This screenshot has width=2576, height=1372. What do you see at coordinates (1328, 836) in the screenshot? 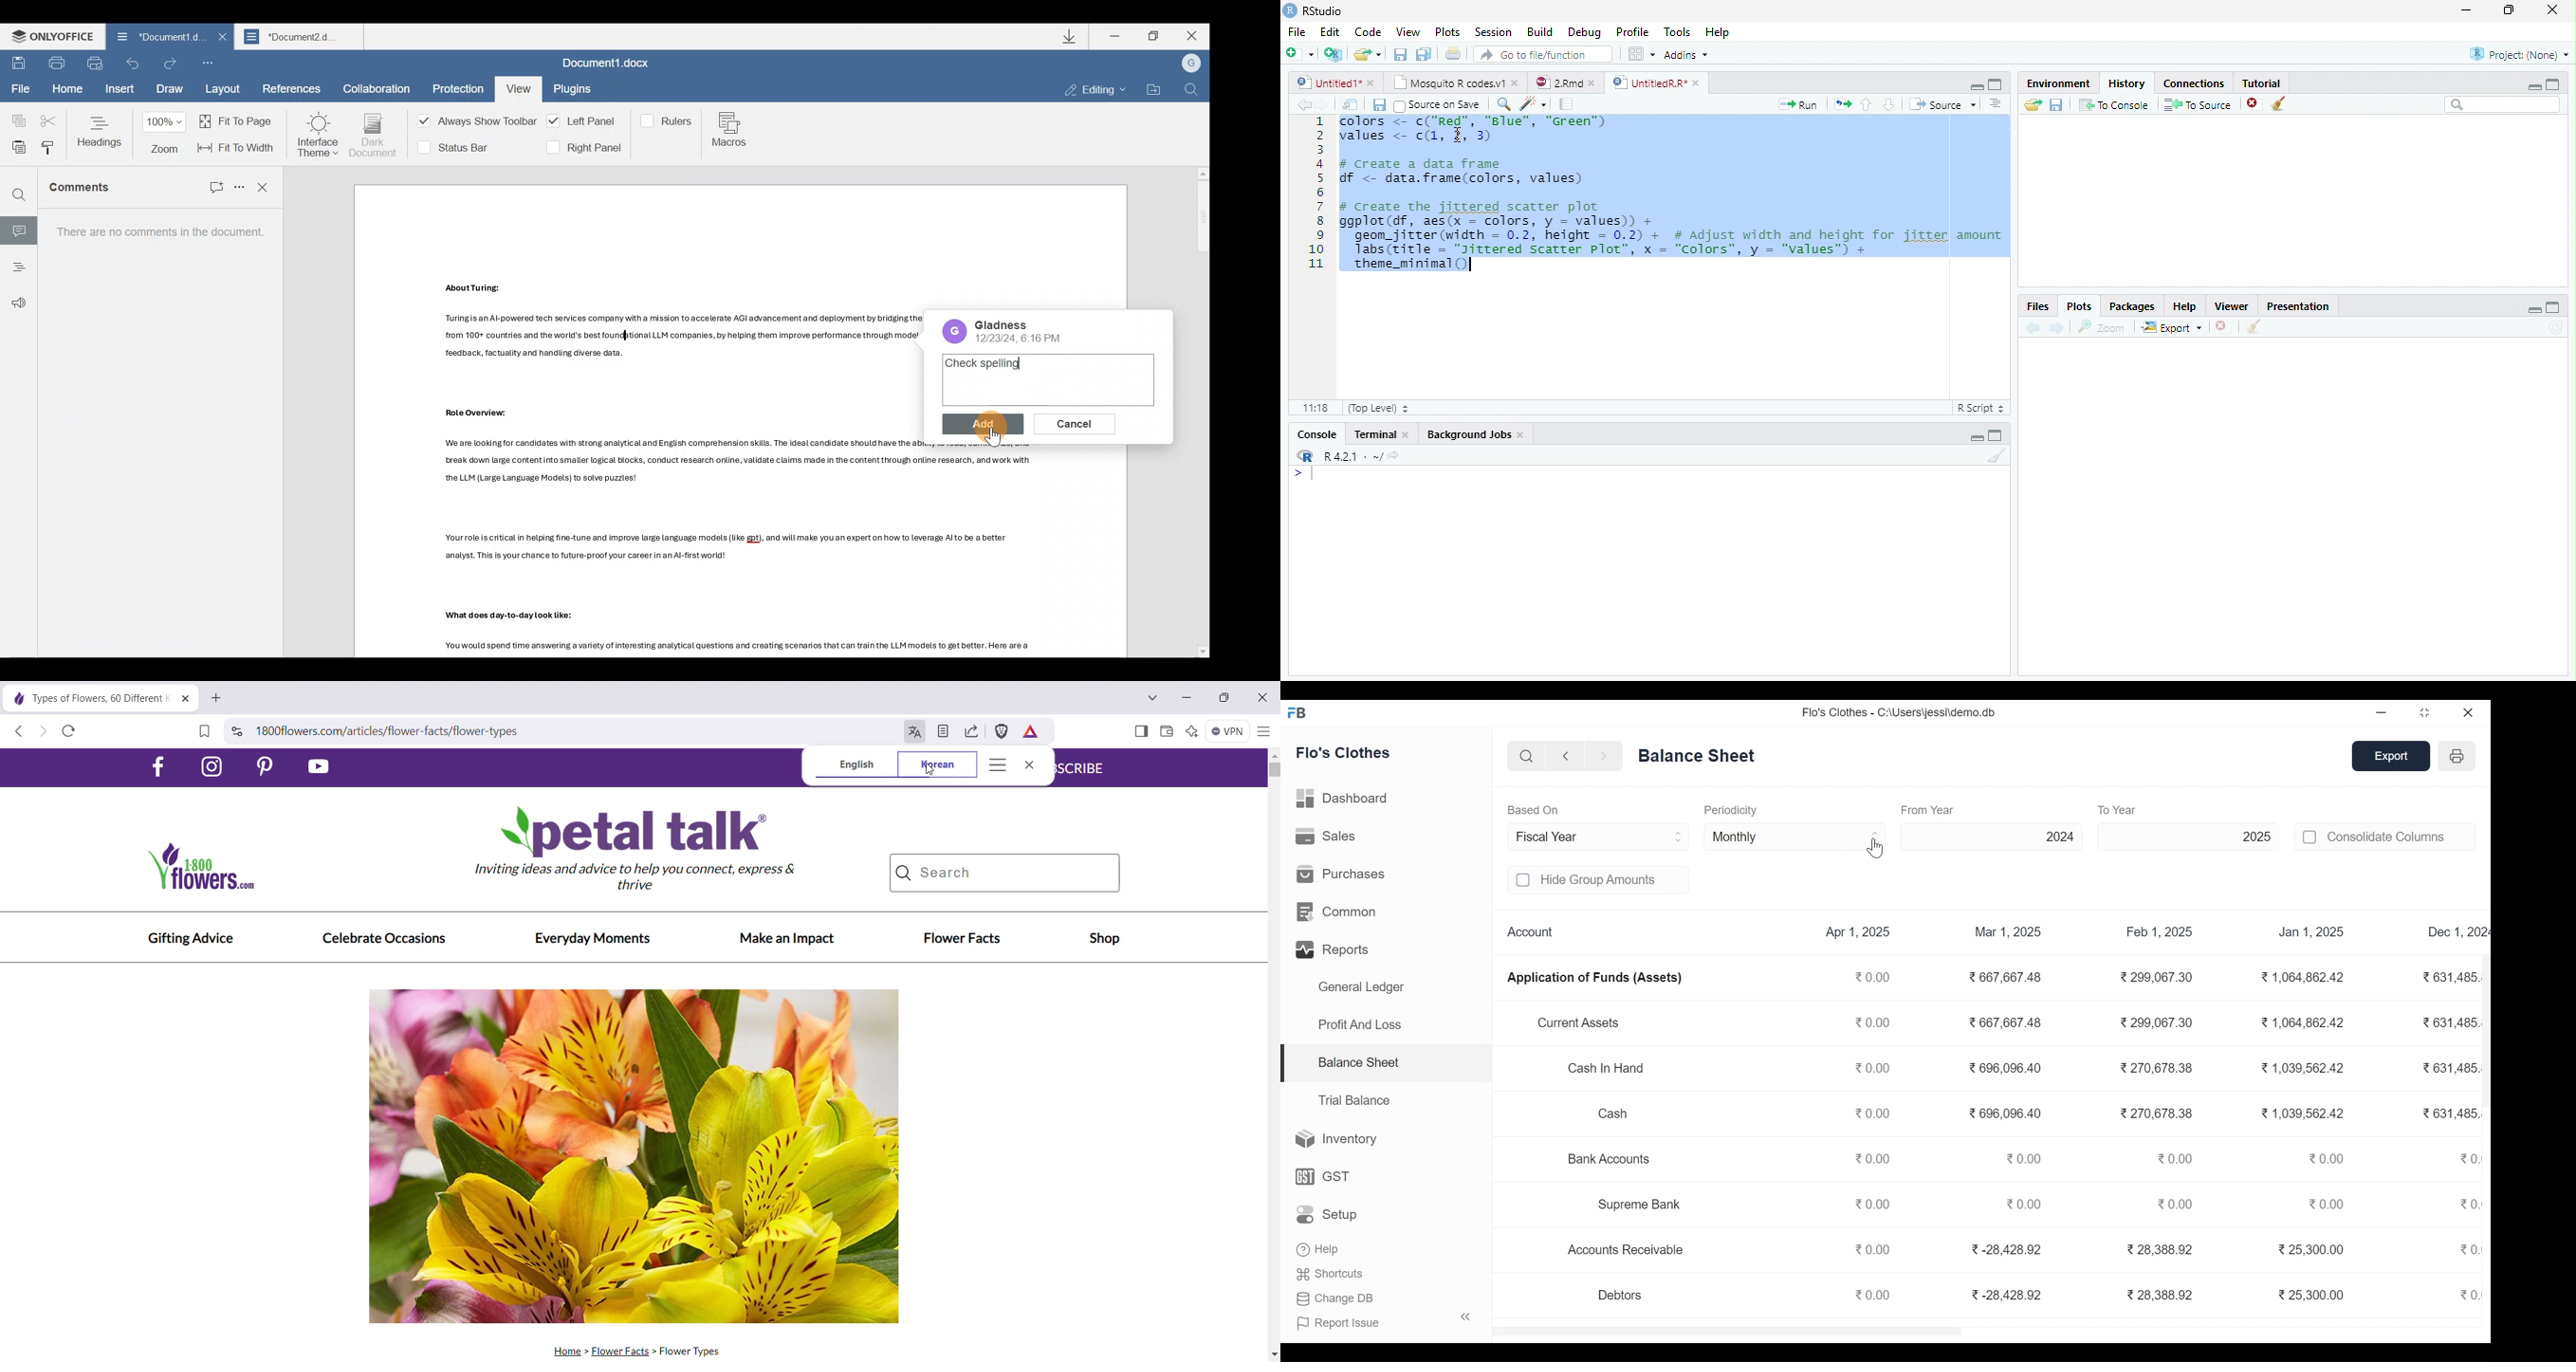
I see `sales` at bounding box center [1328, 836].